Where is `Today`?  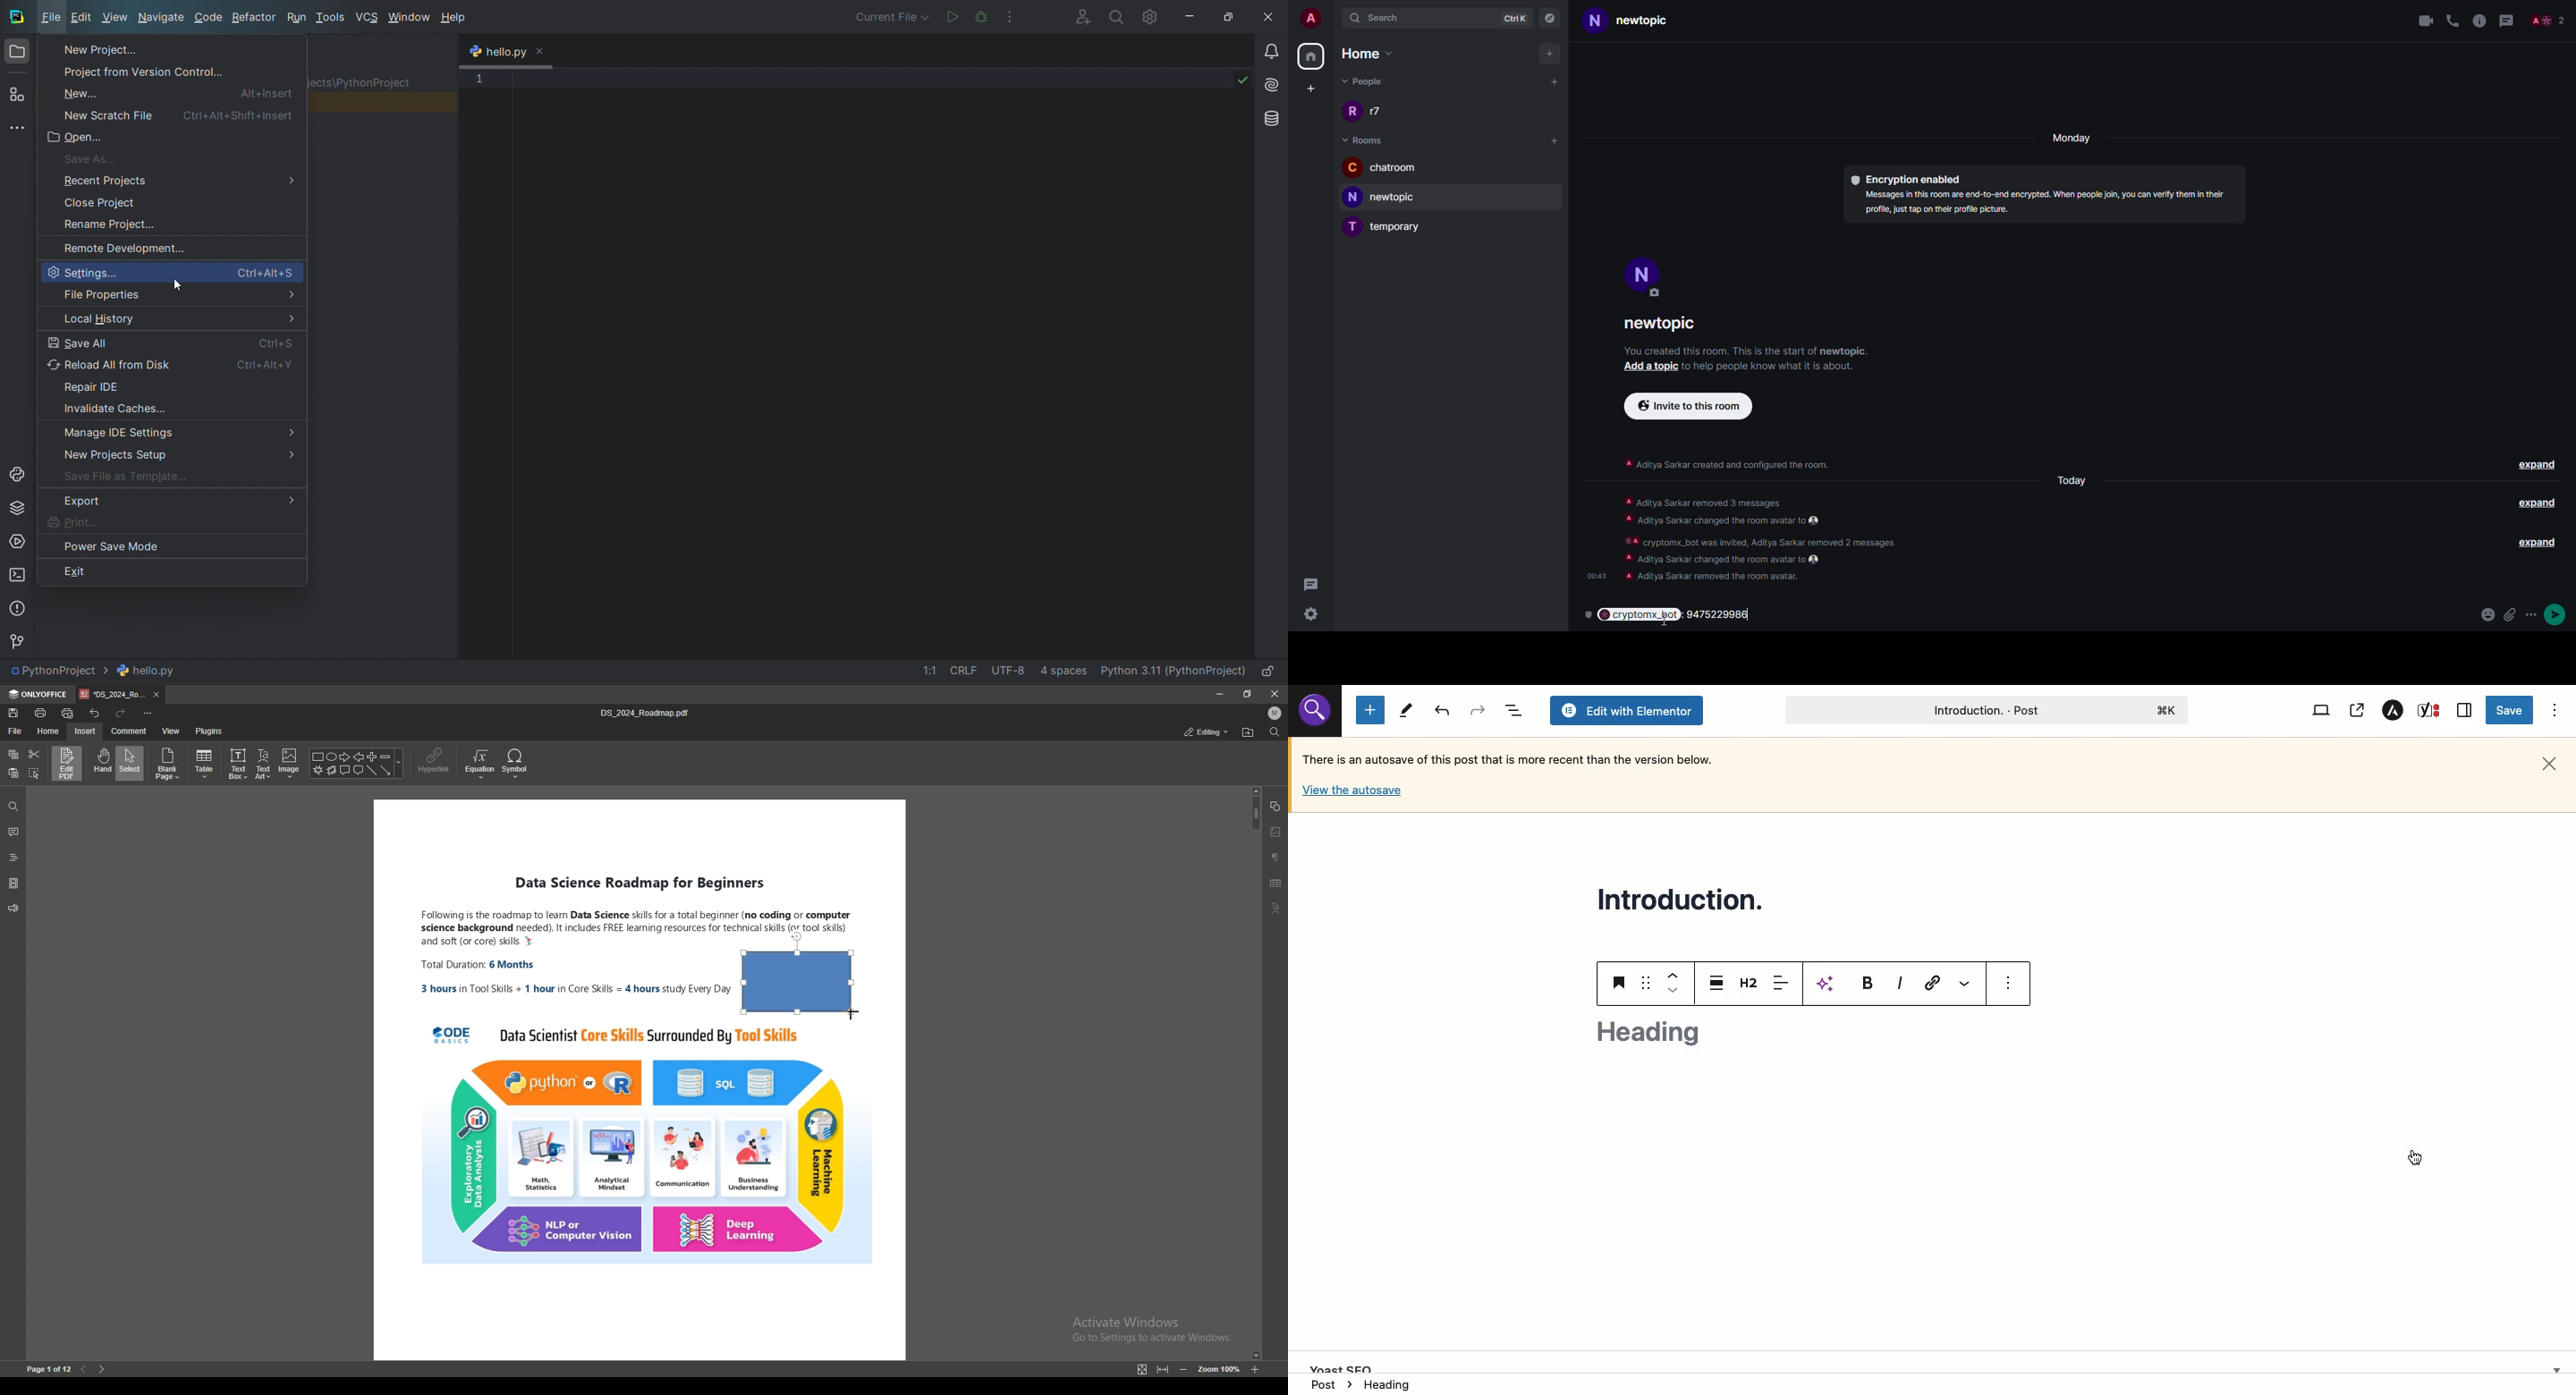 Today is located at coordinates (2070, 481).